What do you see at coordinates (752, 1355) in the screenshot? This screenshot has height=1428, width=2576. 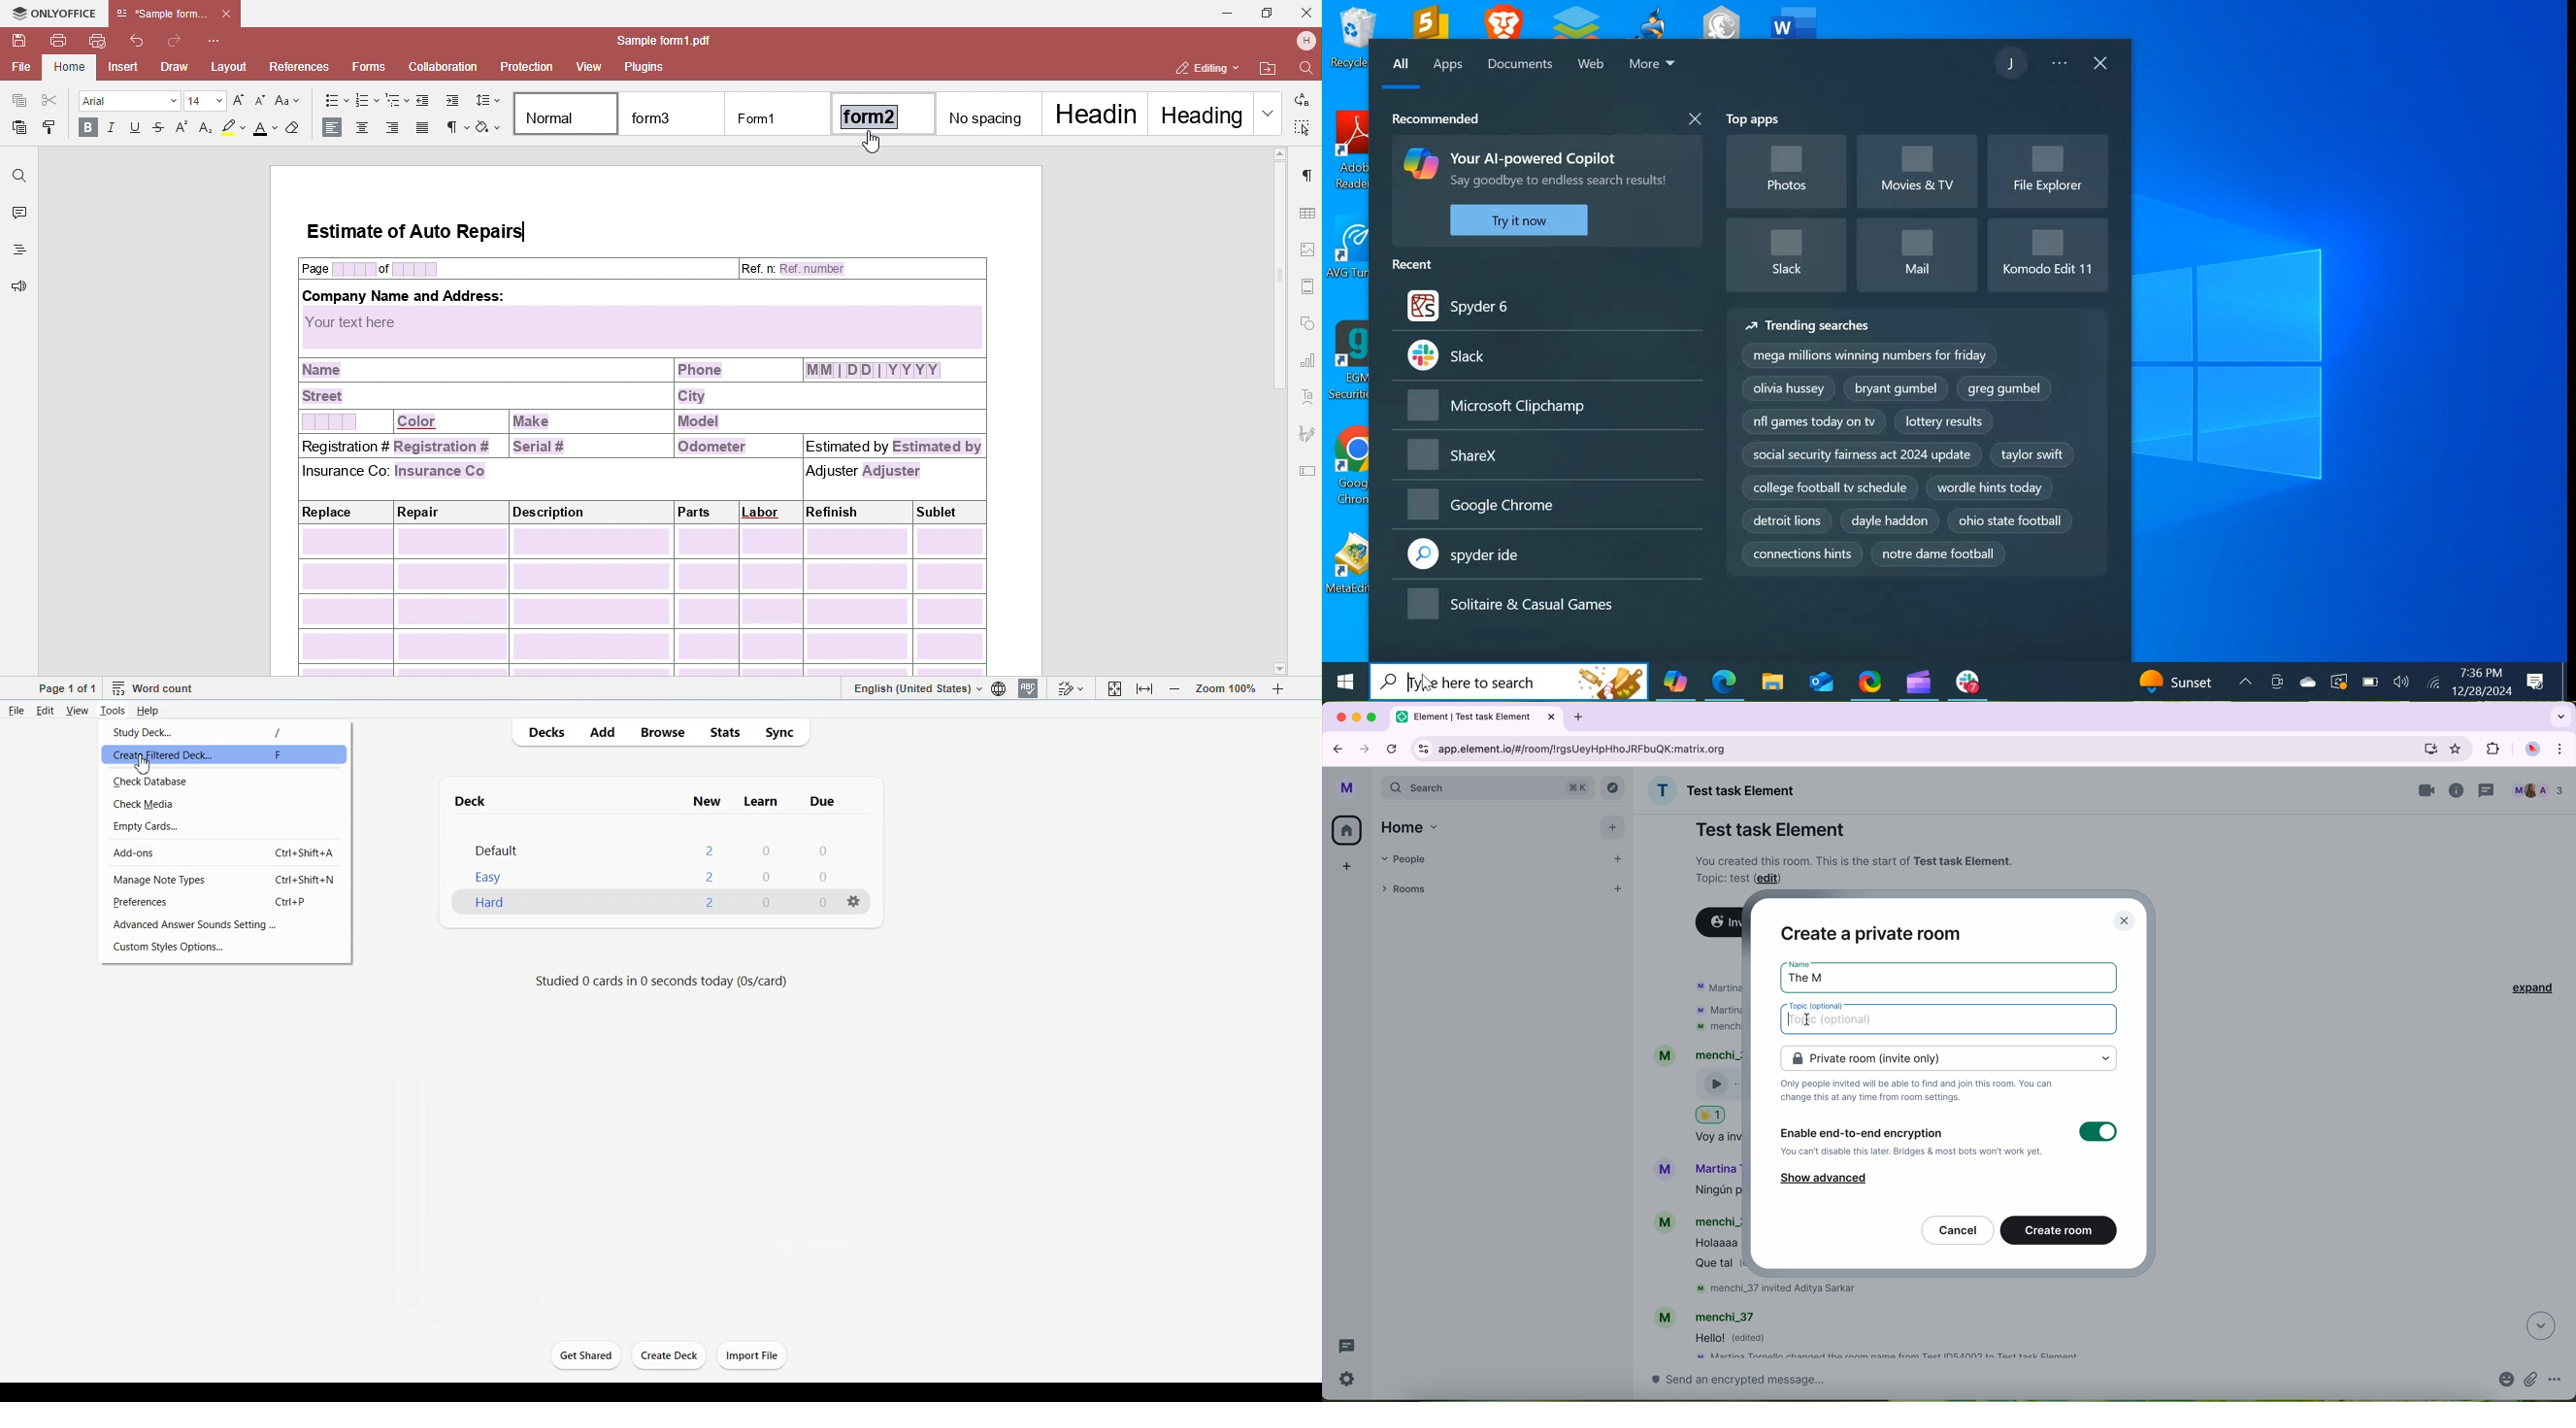 I see `Import File` at bounding box center [752, 1355].